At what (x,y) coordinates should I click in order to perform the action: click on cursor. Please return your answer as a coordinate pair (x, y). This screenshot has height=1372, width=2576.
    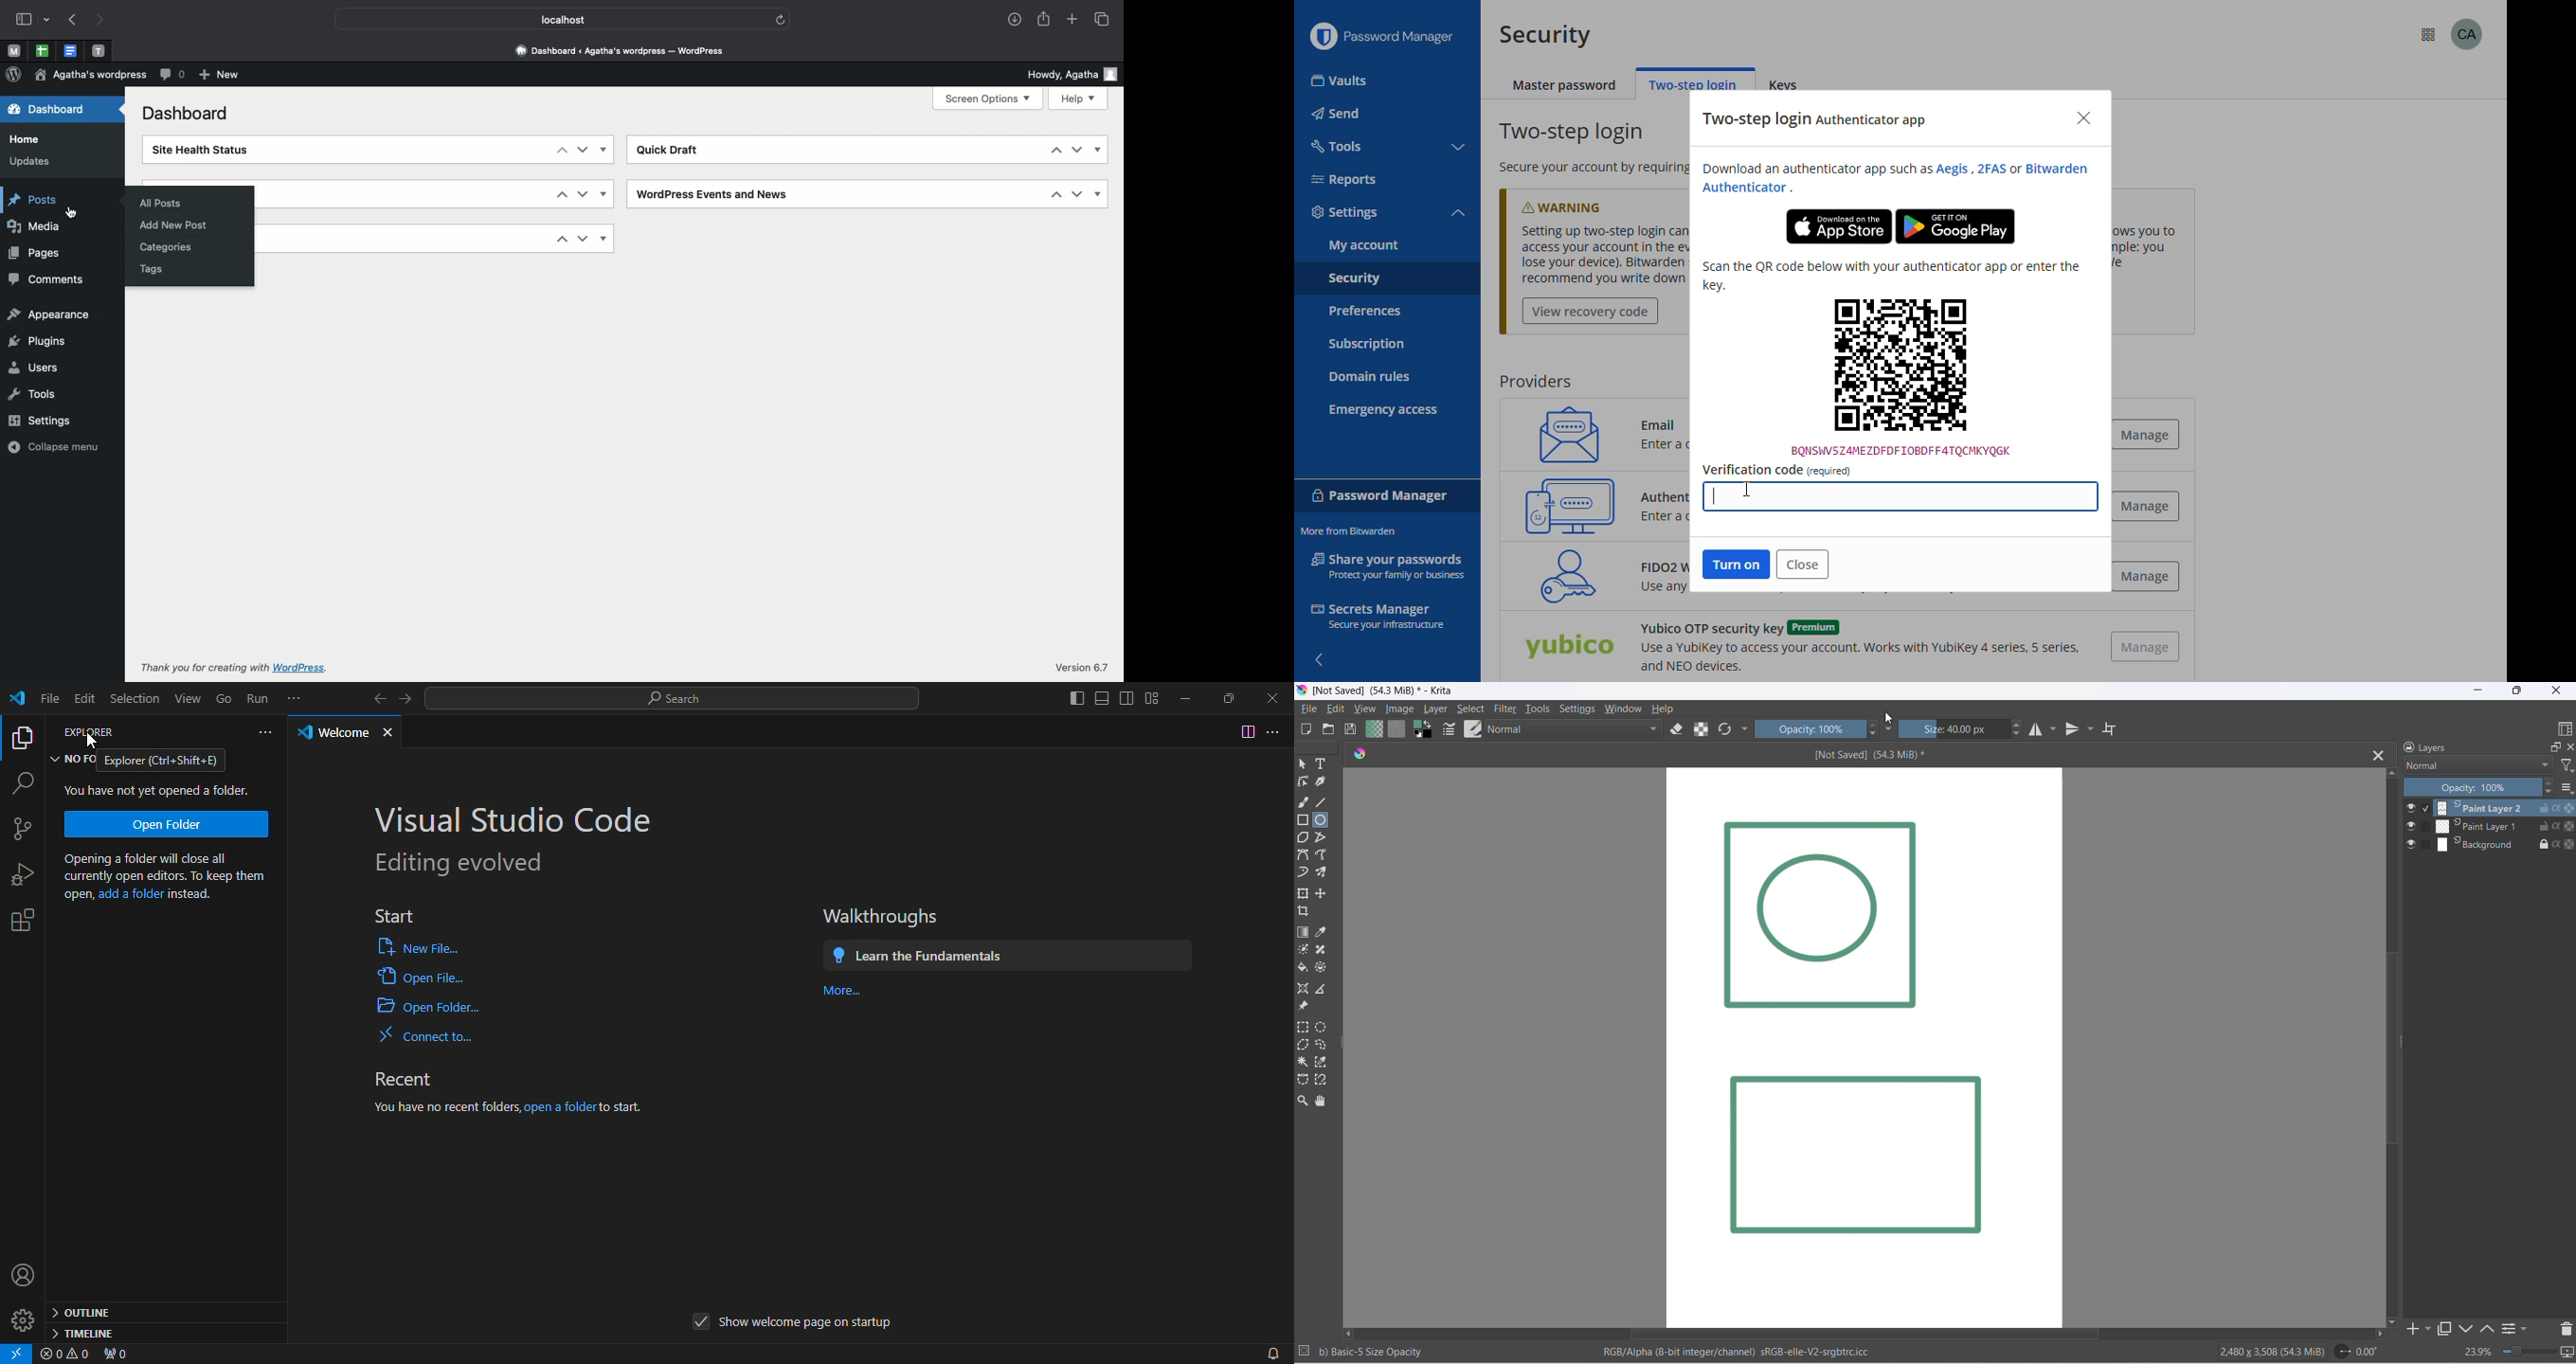
    Looking at the image, I should click on (1888, 719).